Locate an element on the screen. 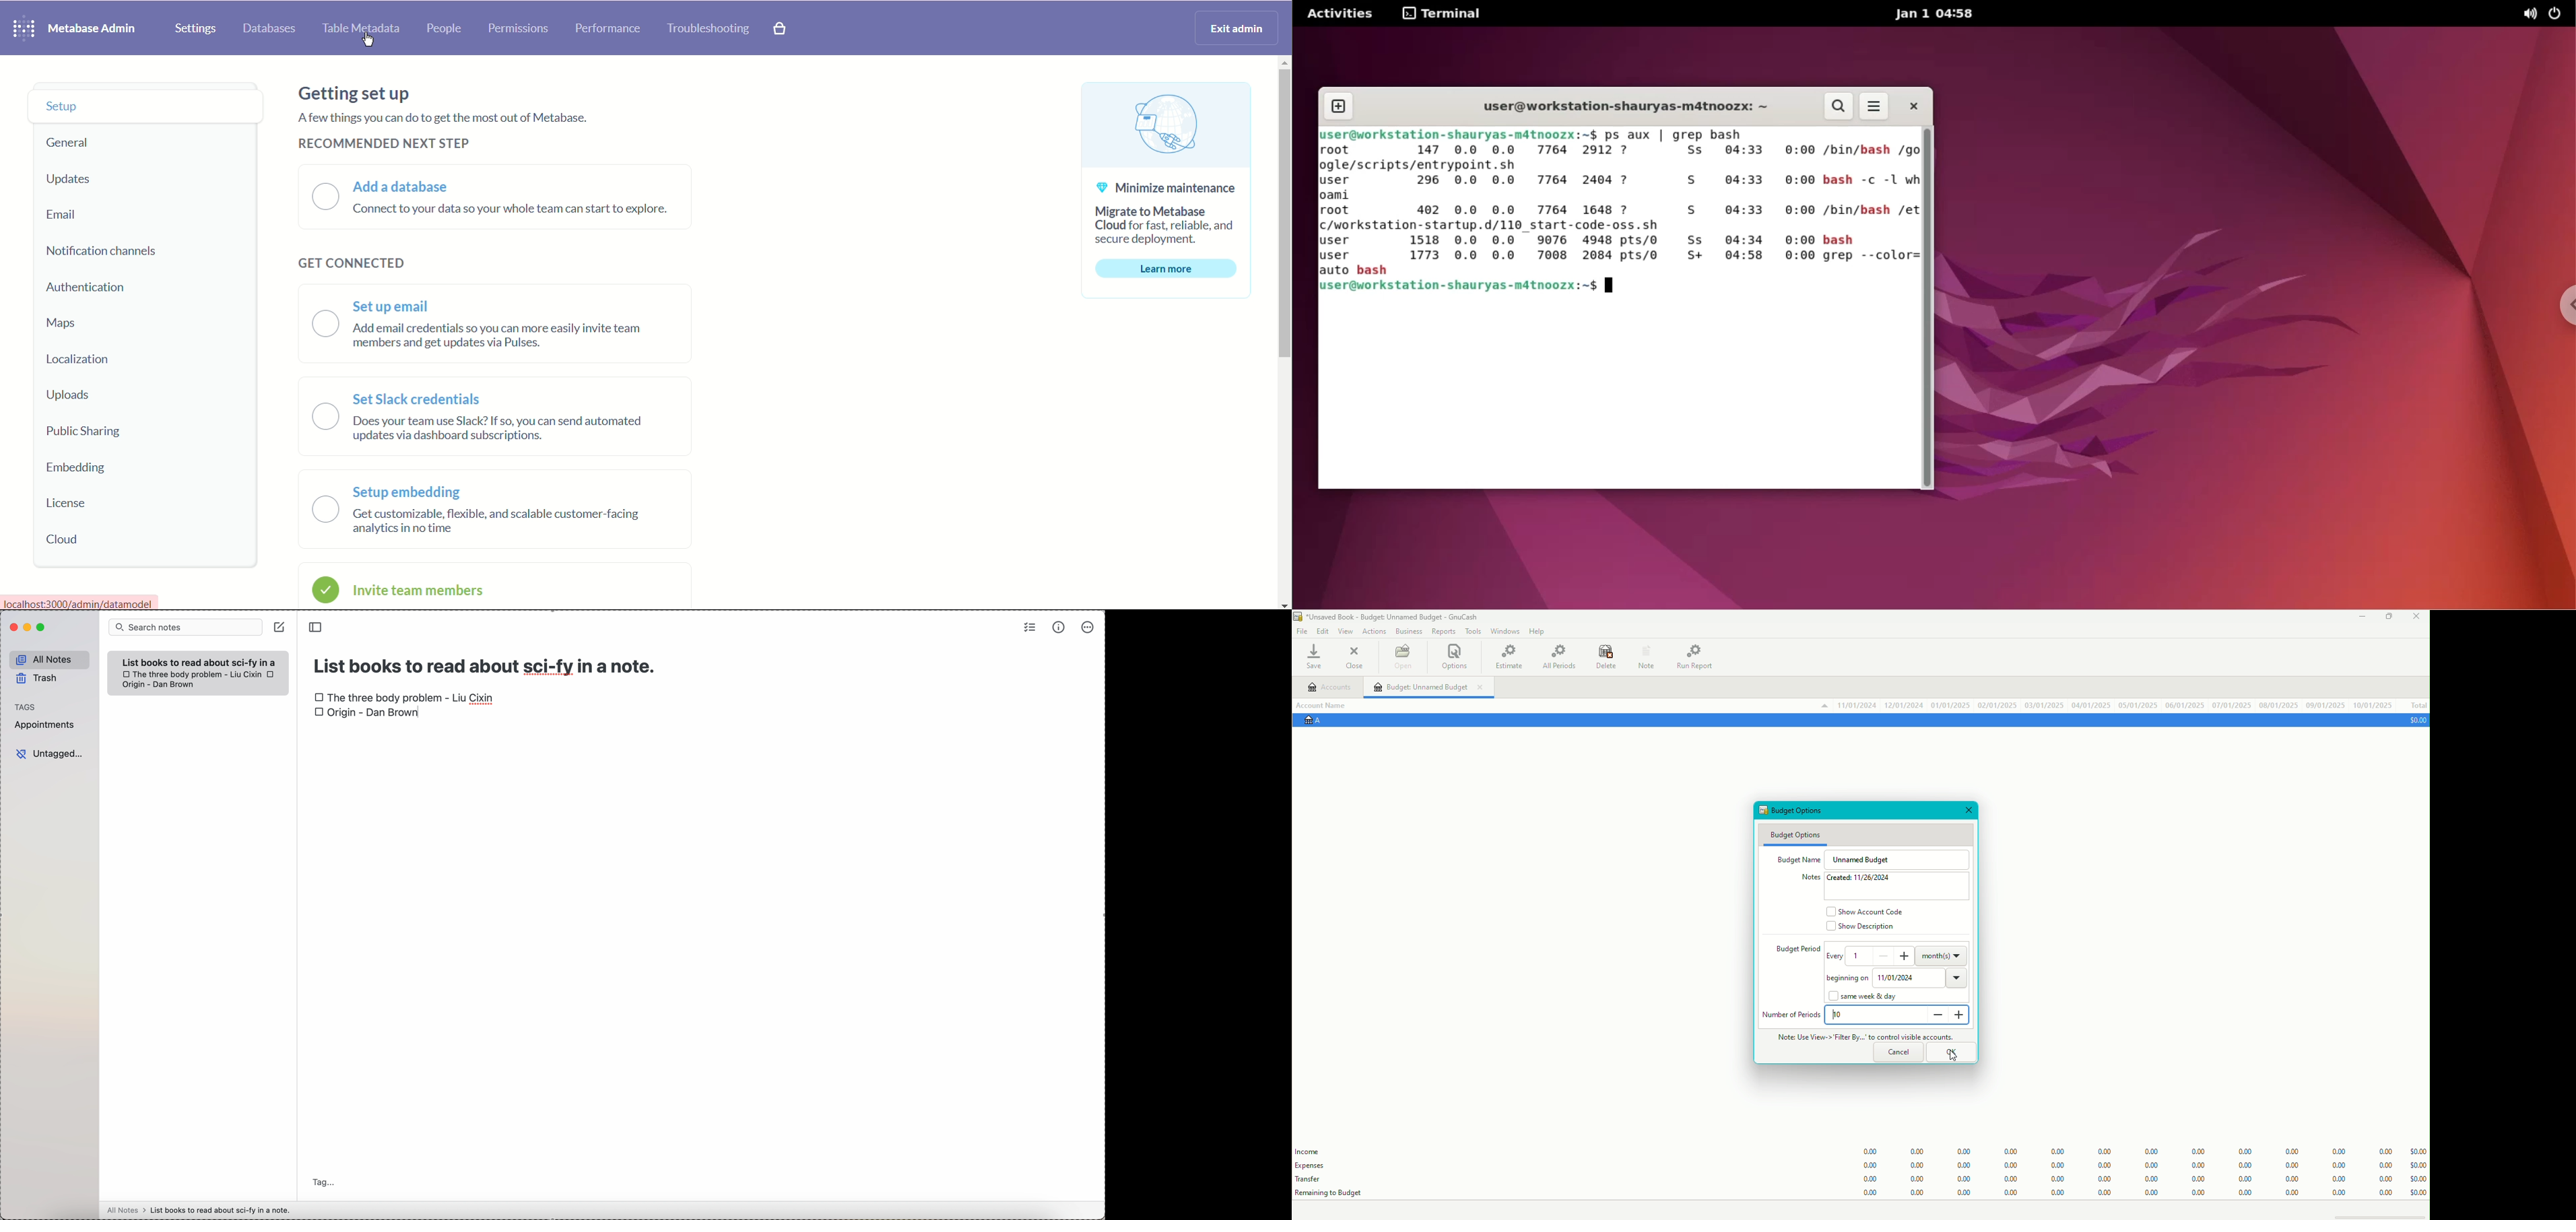 Image resolution: width=2576 pixels, height=1232 pixels. Localization is located at coordinates (76, 360).